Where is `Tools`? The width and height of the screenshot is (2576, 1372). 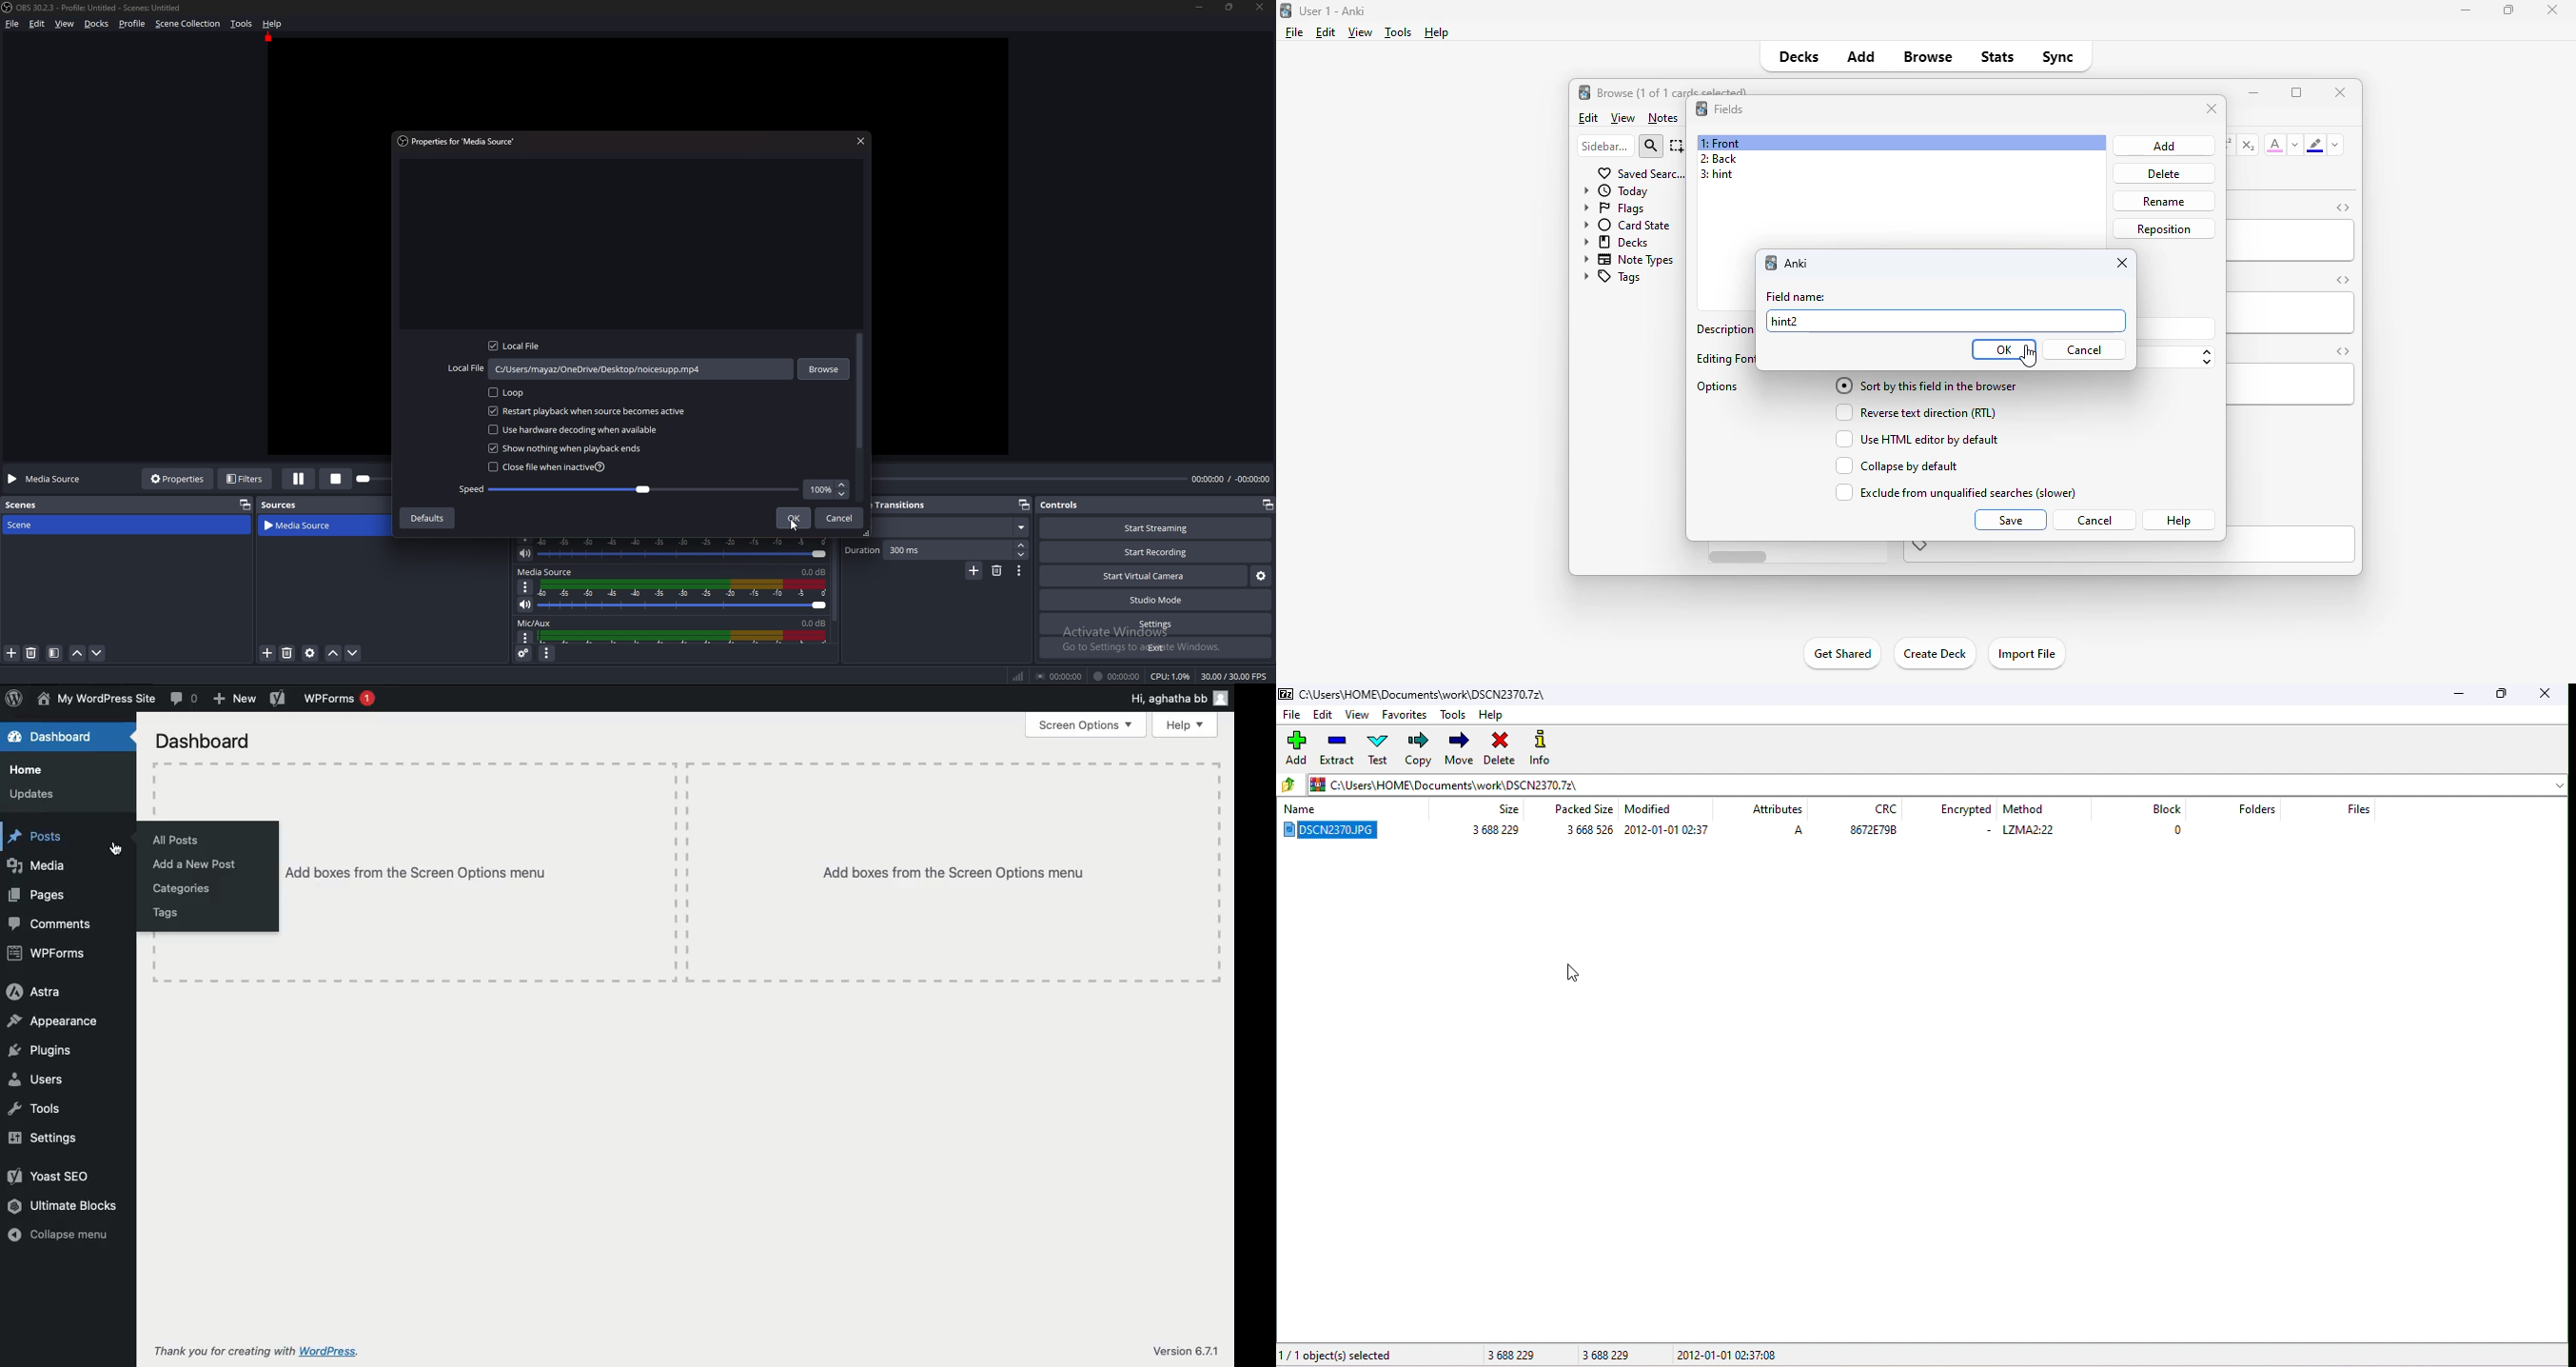 Tools is located at coordinates (242, 24).